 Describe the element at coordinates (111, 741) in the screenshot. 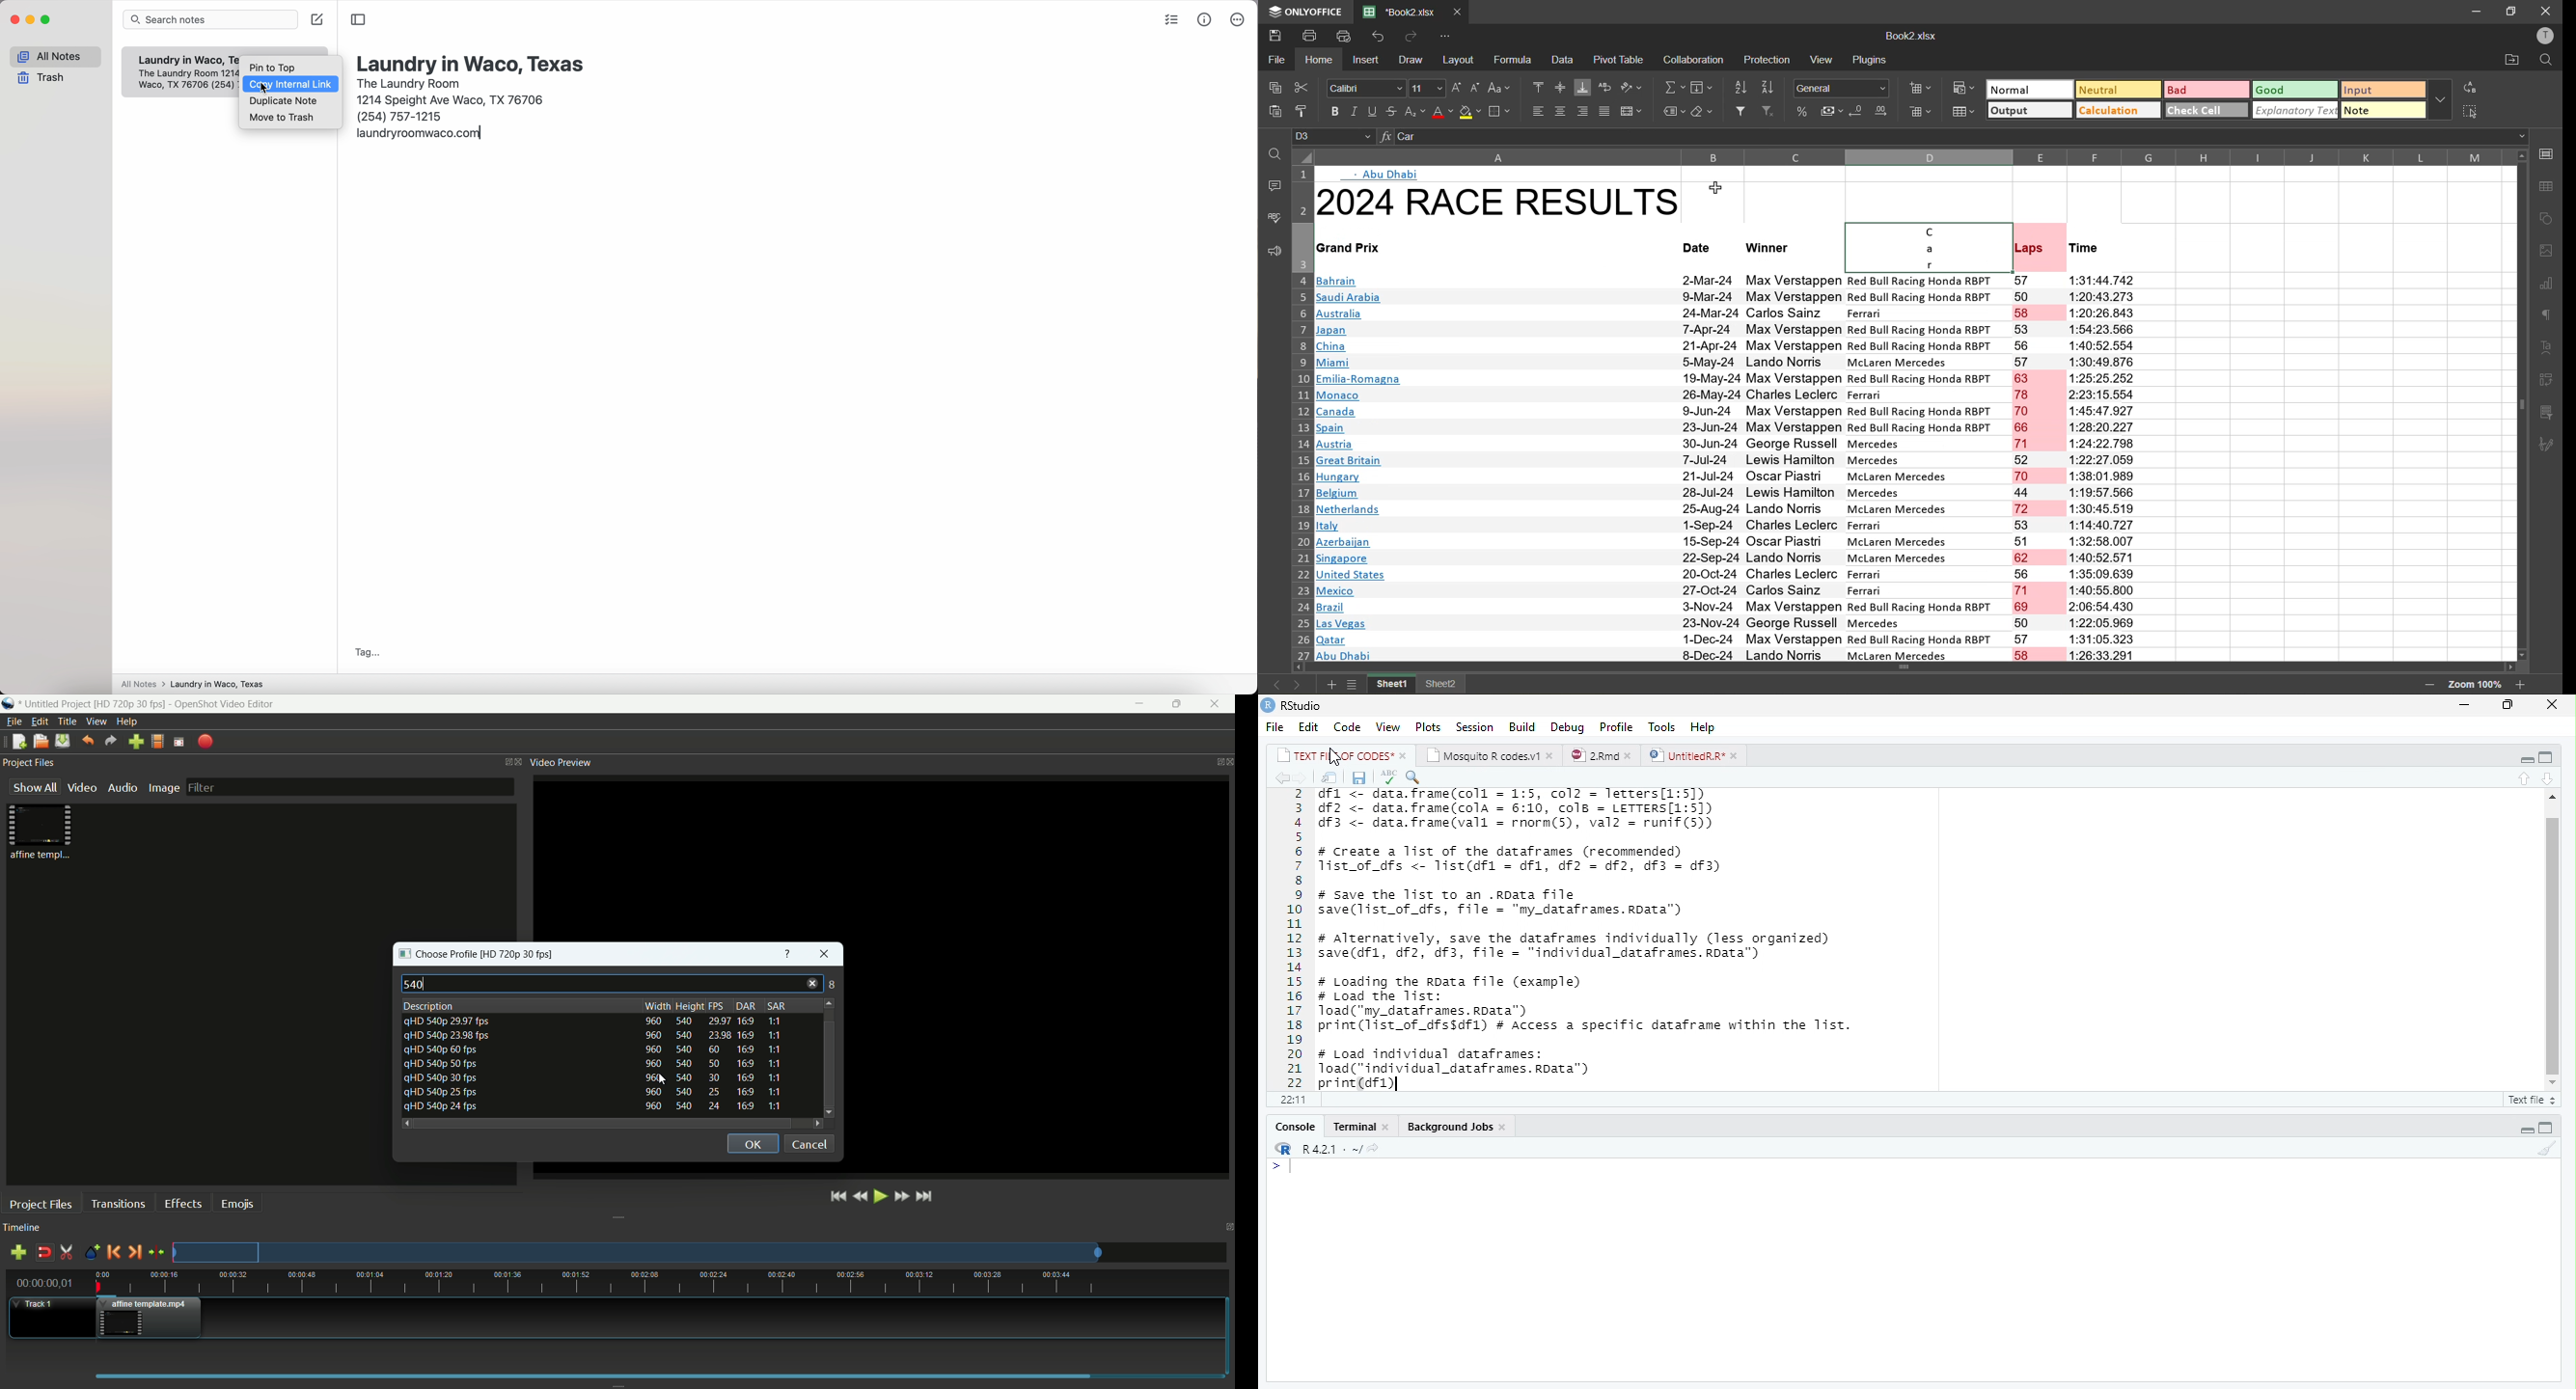

I see `redo` at that location.